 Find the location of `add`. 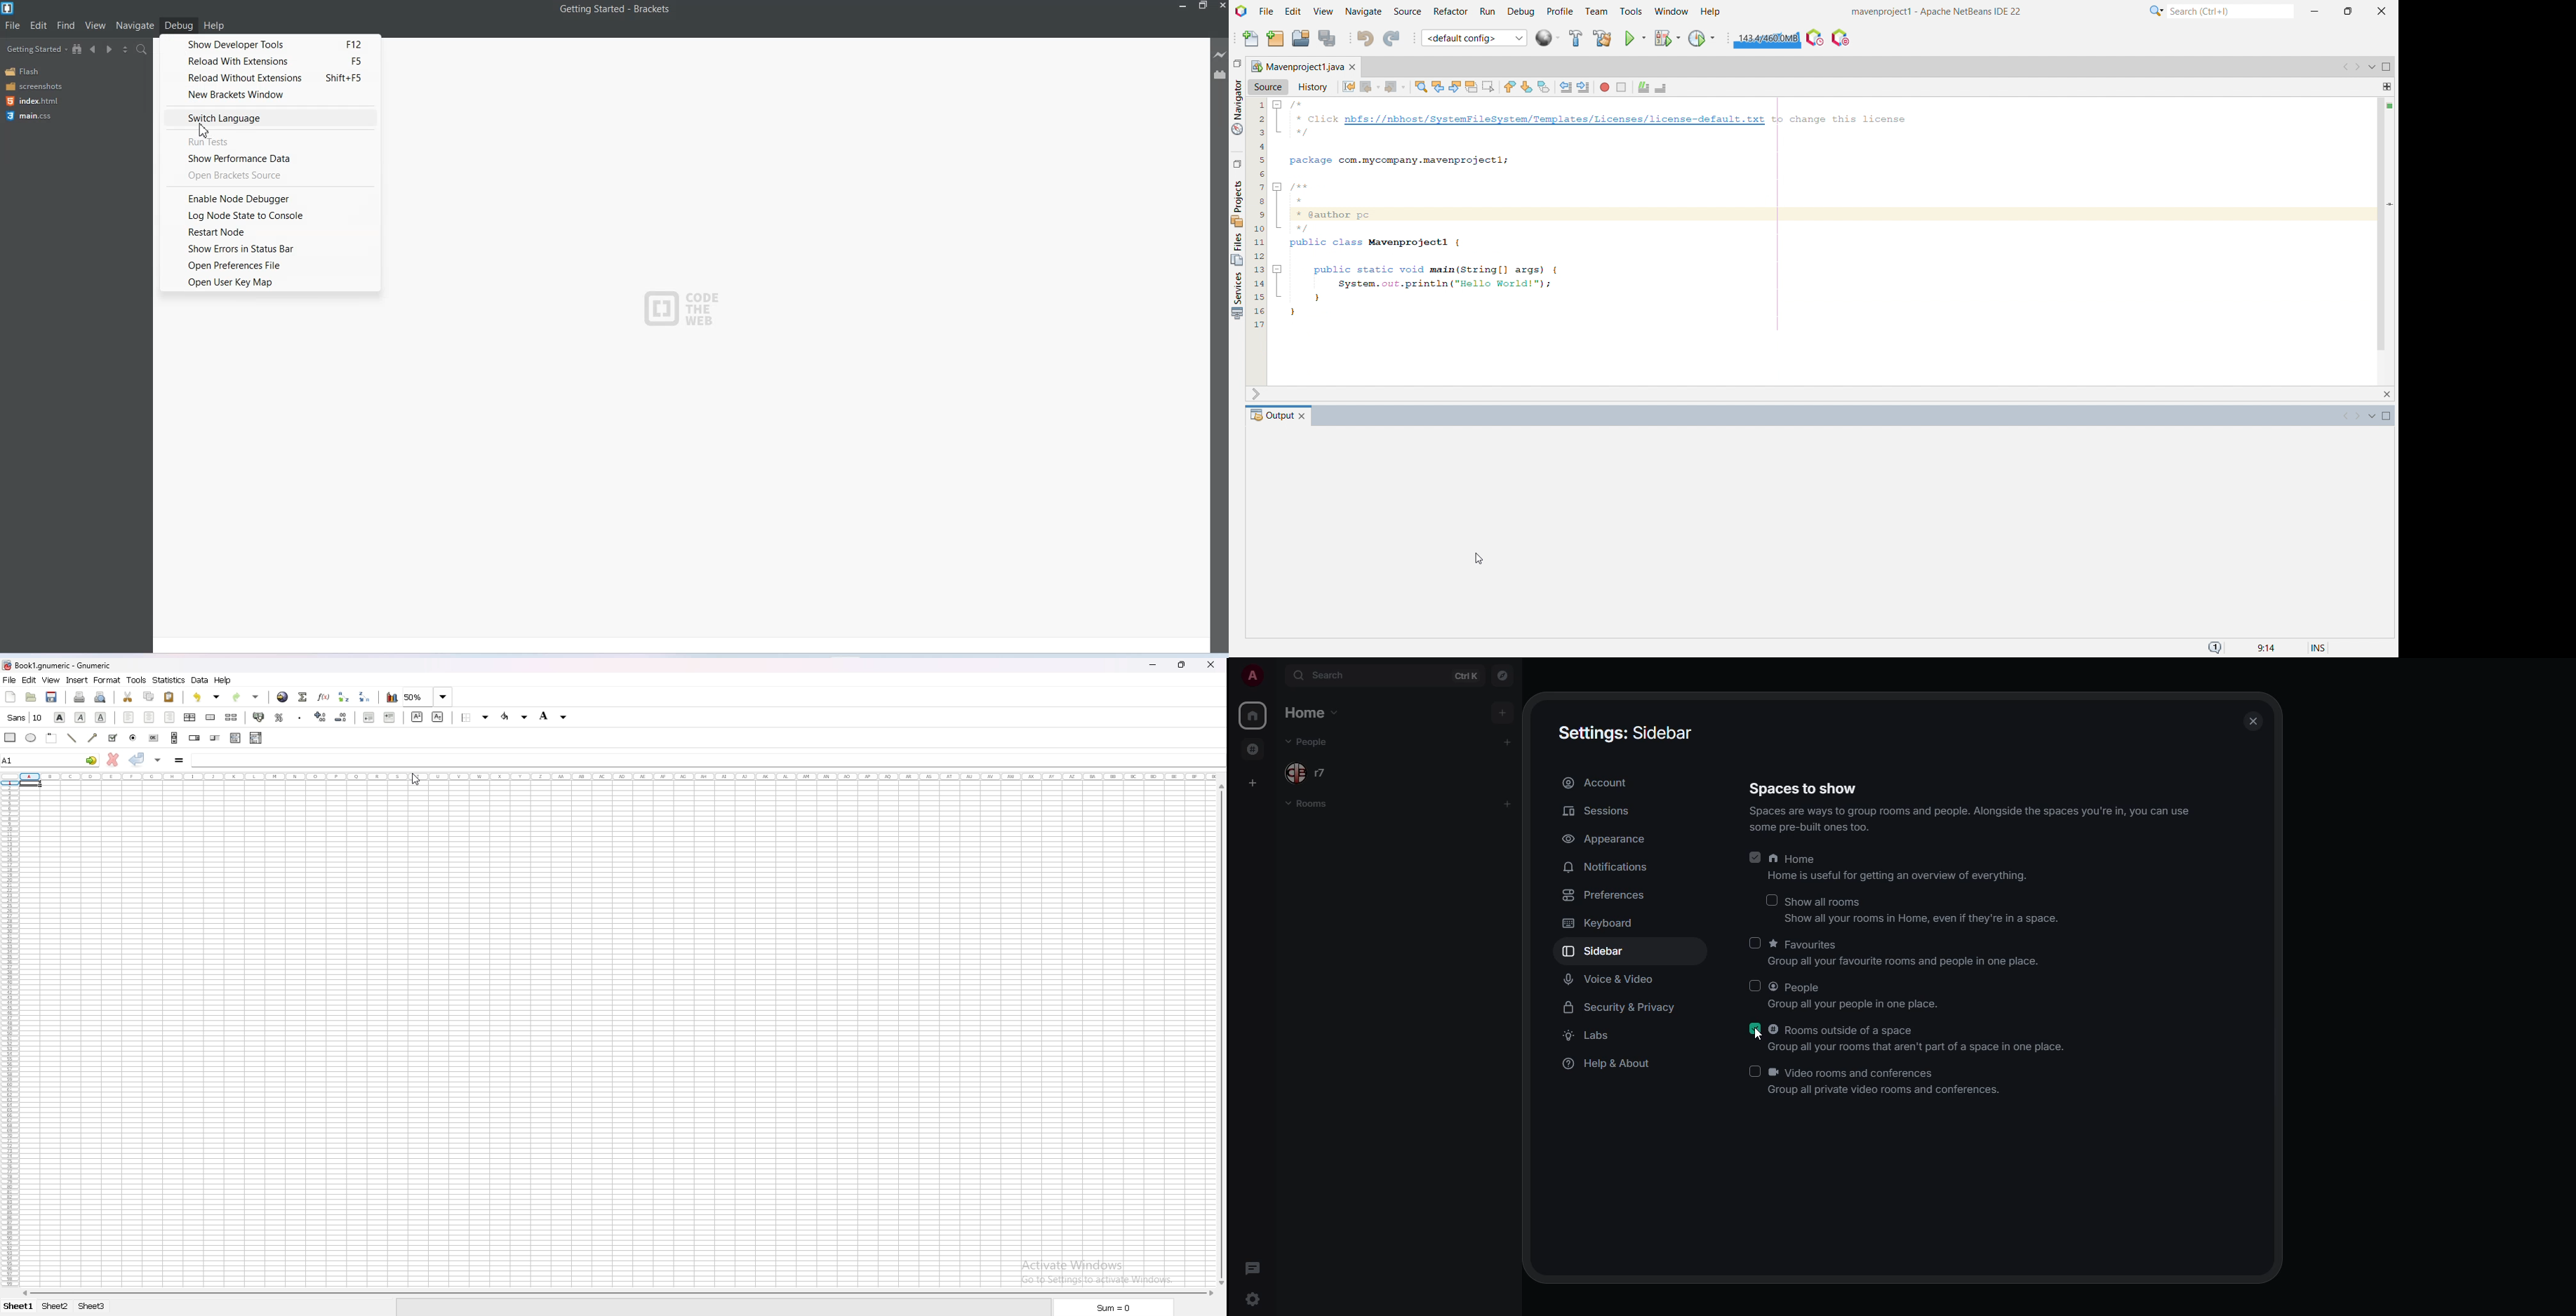

add is located at coordinates (1508, 803).